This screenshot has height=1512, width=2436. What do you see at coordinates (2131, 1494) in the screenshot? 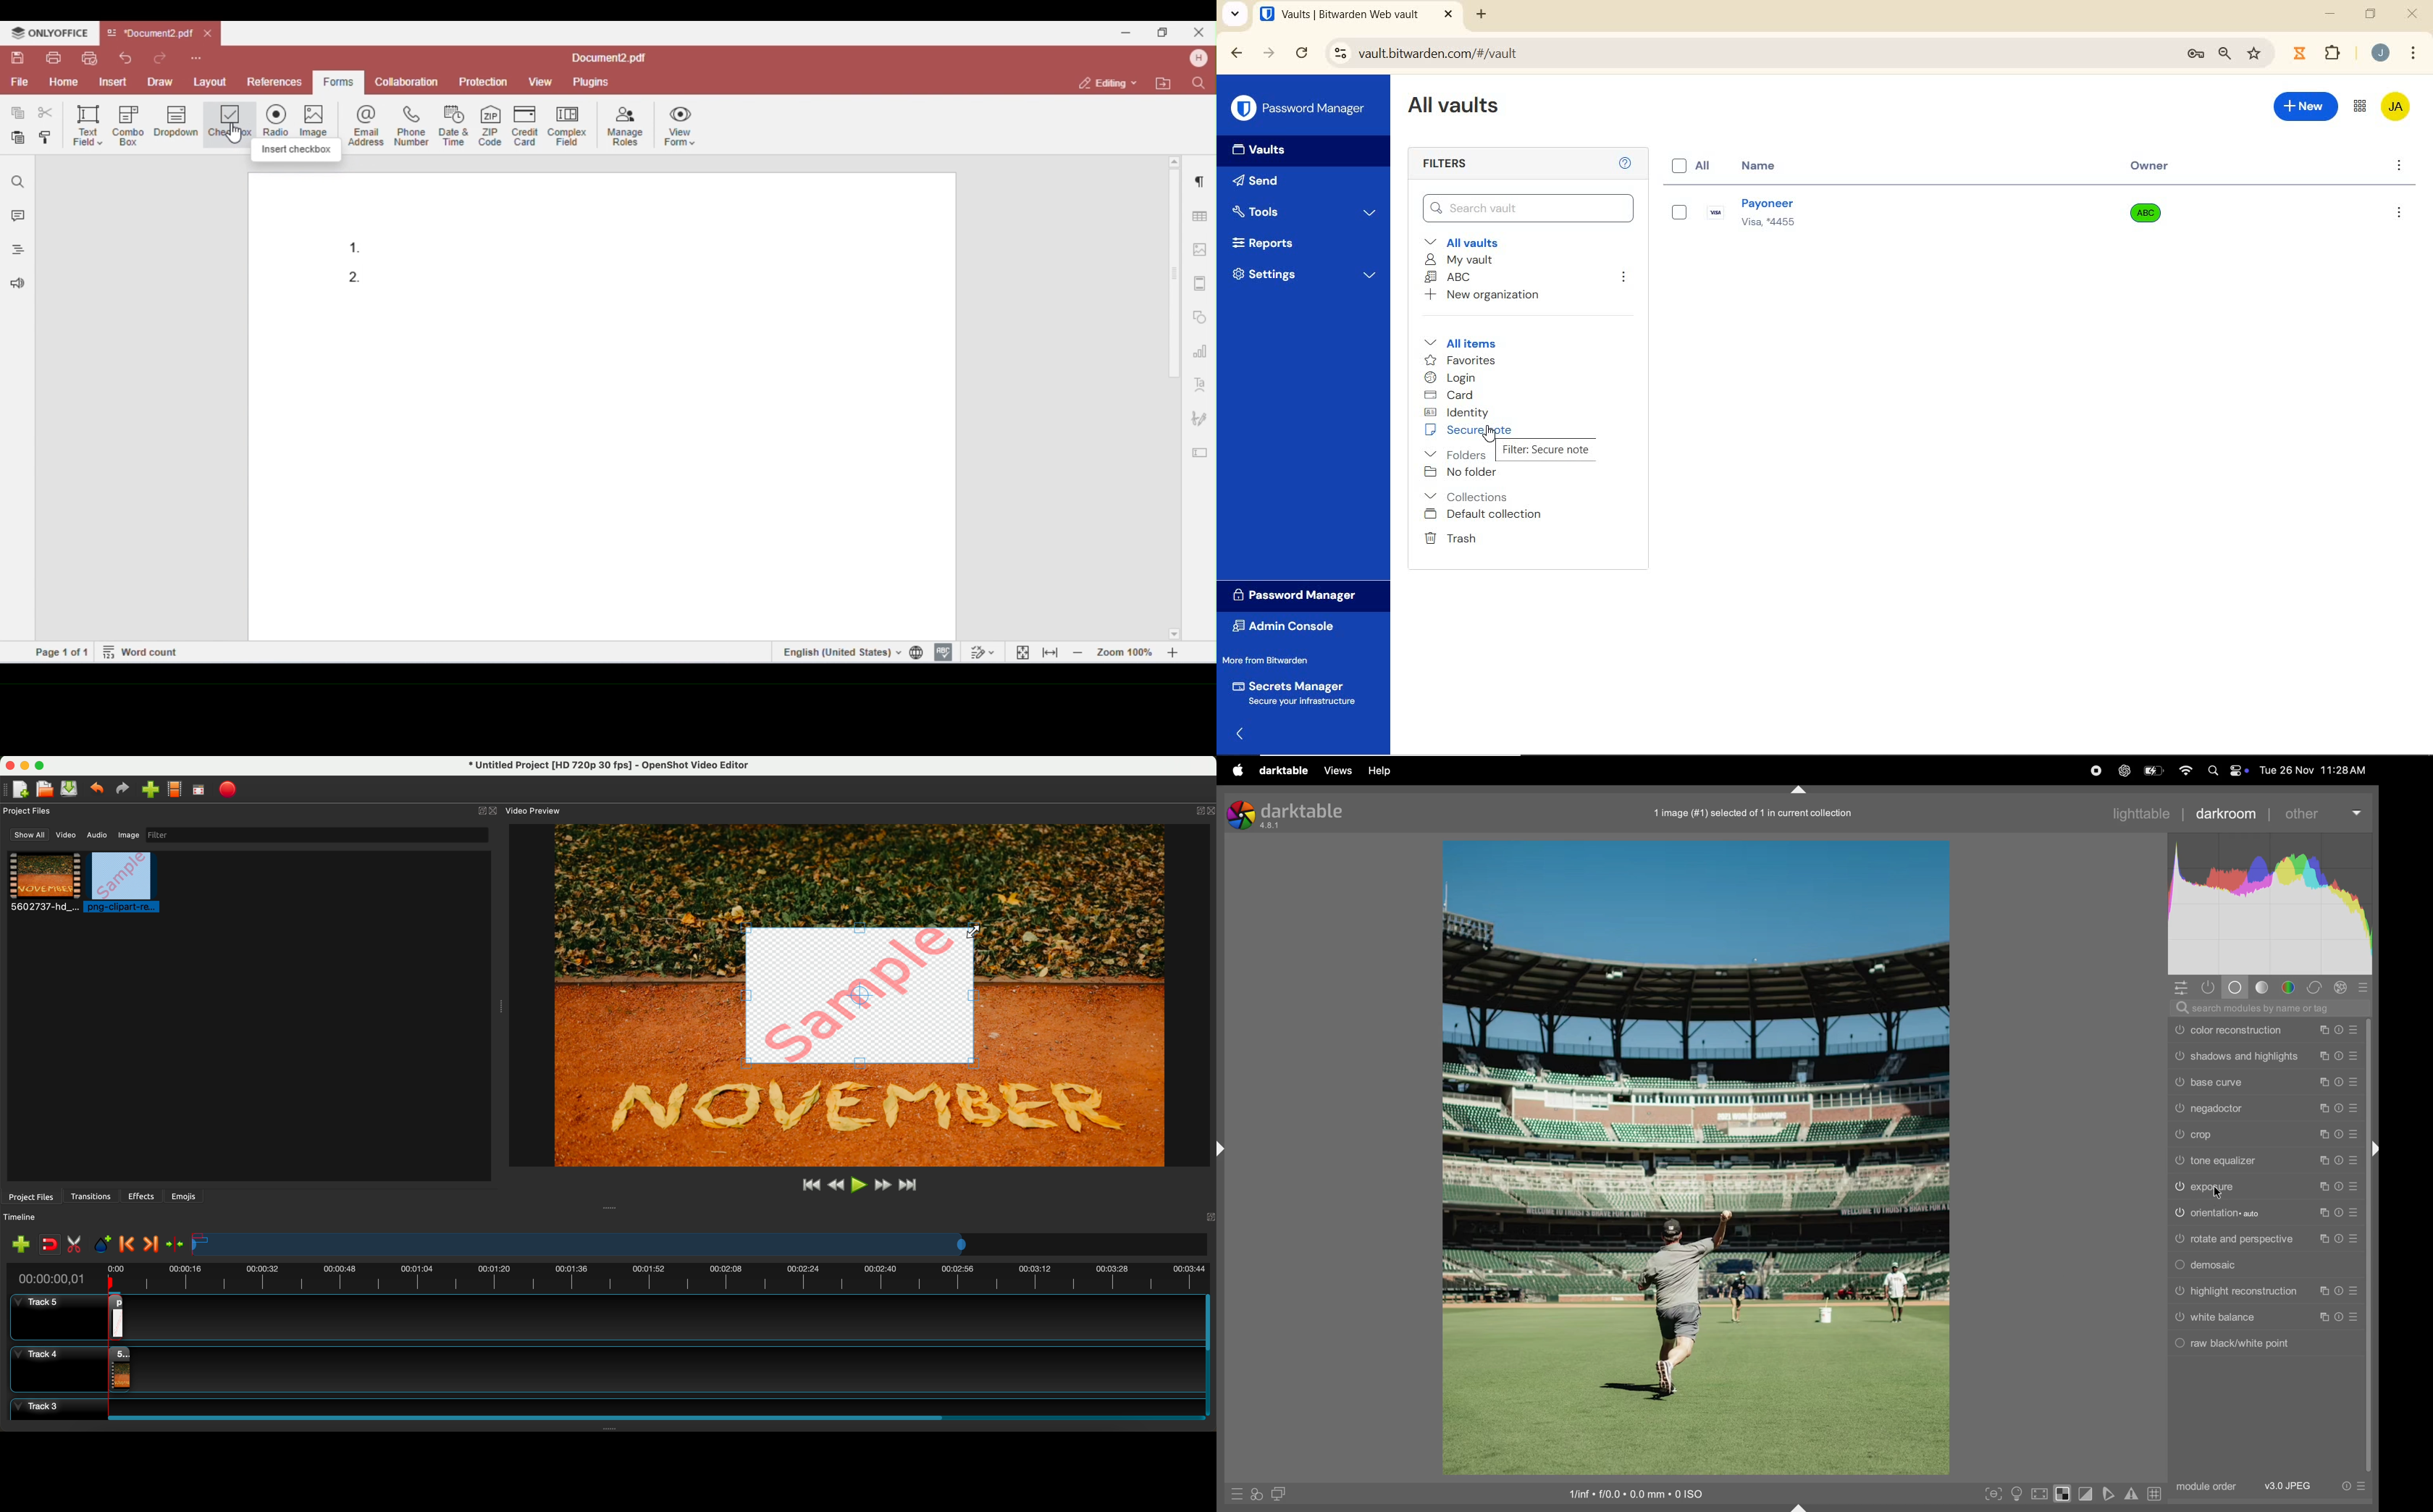
I see `warn ` at bounding box center [2131, 1494].